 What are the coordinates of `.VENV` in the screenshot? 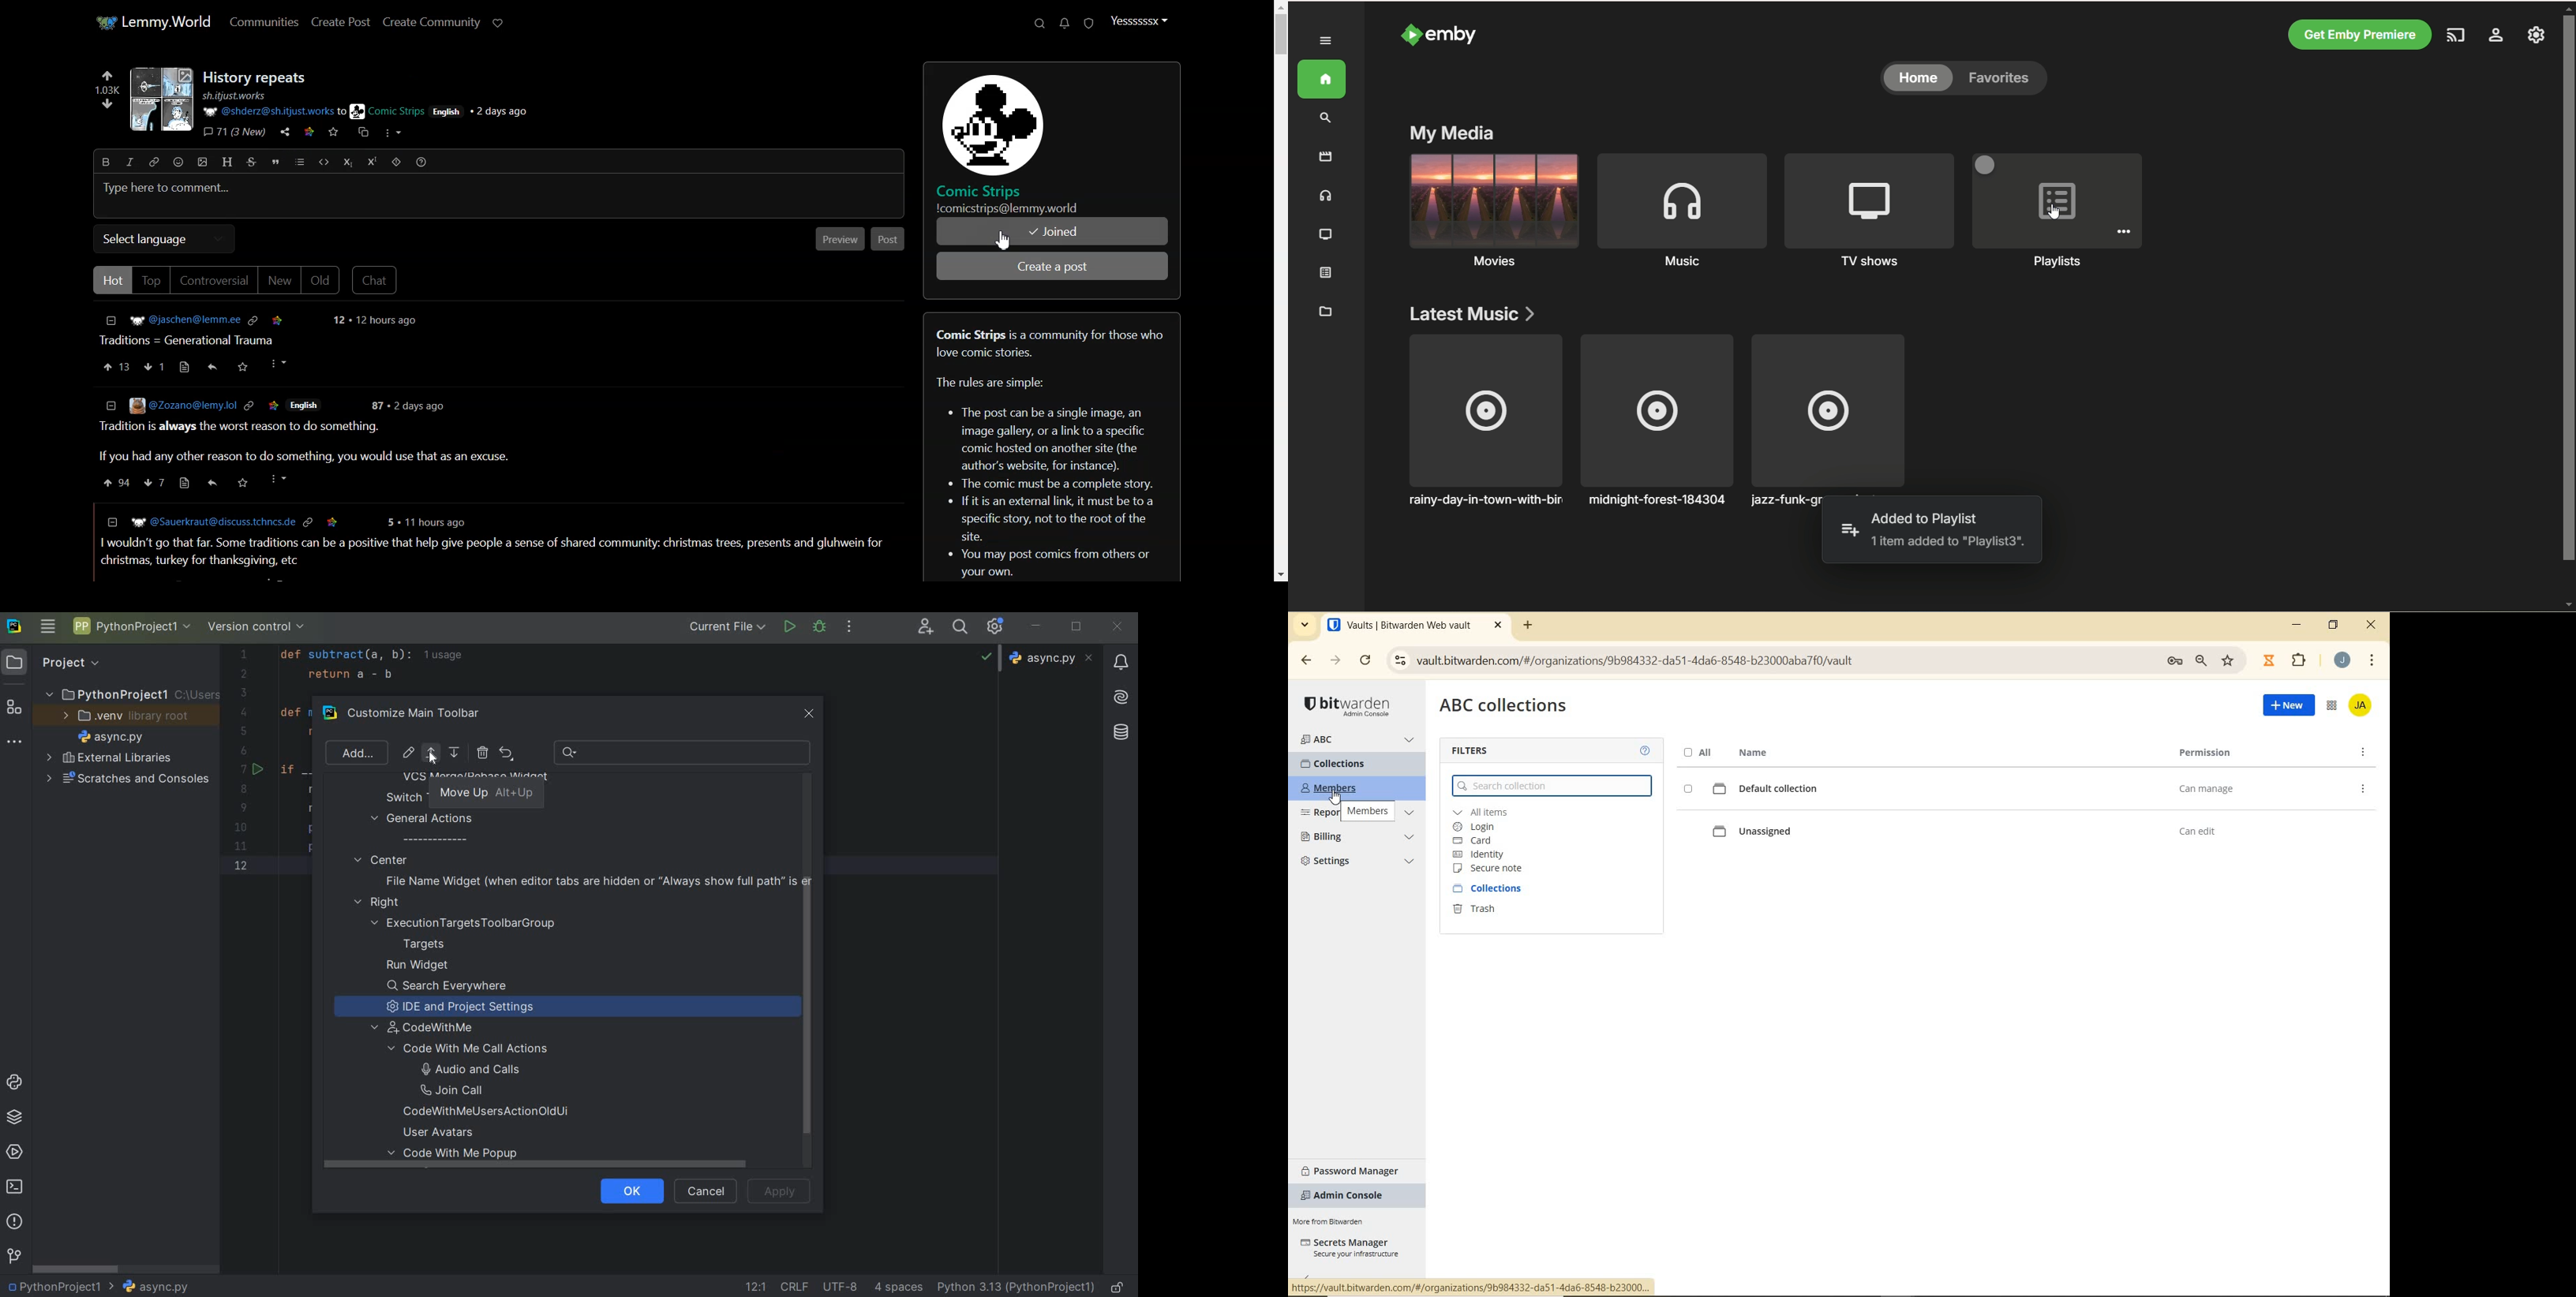 It's located at (126, 716).